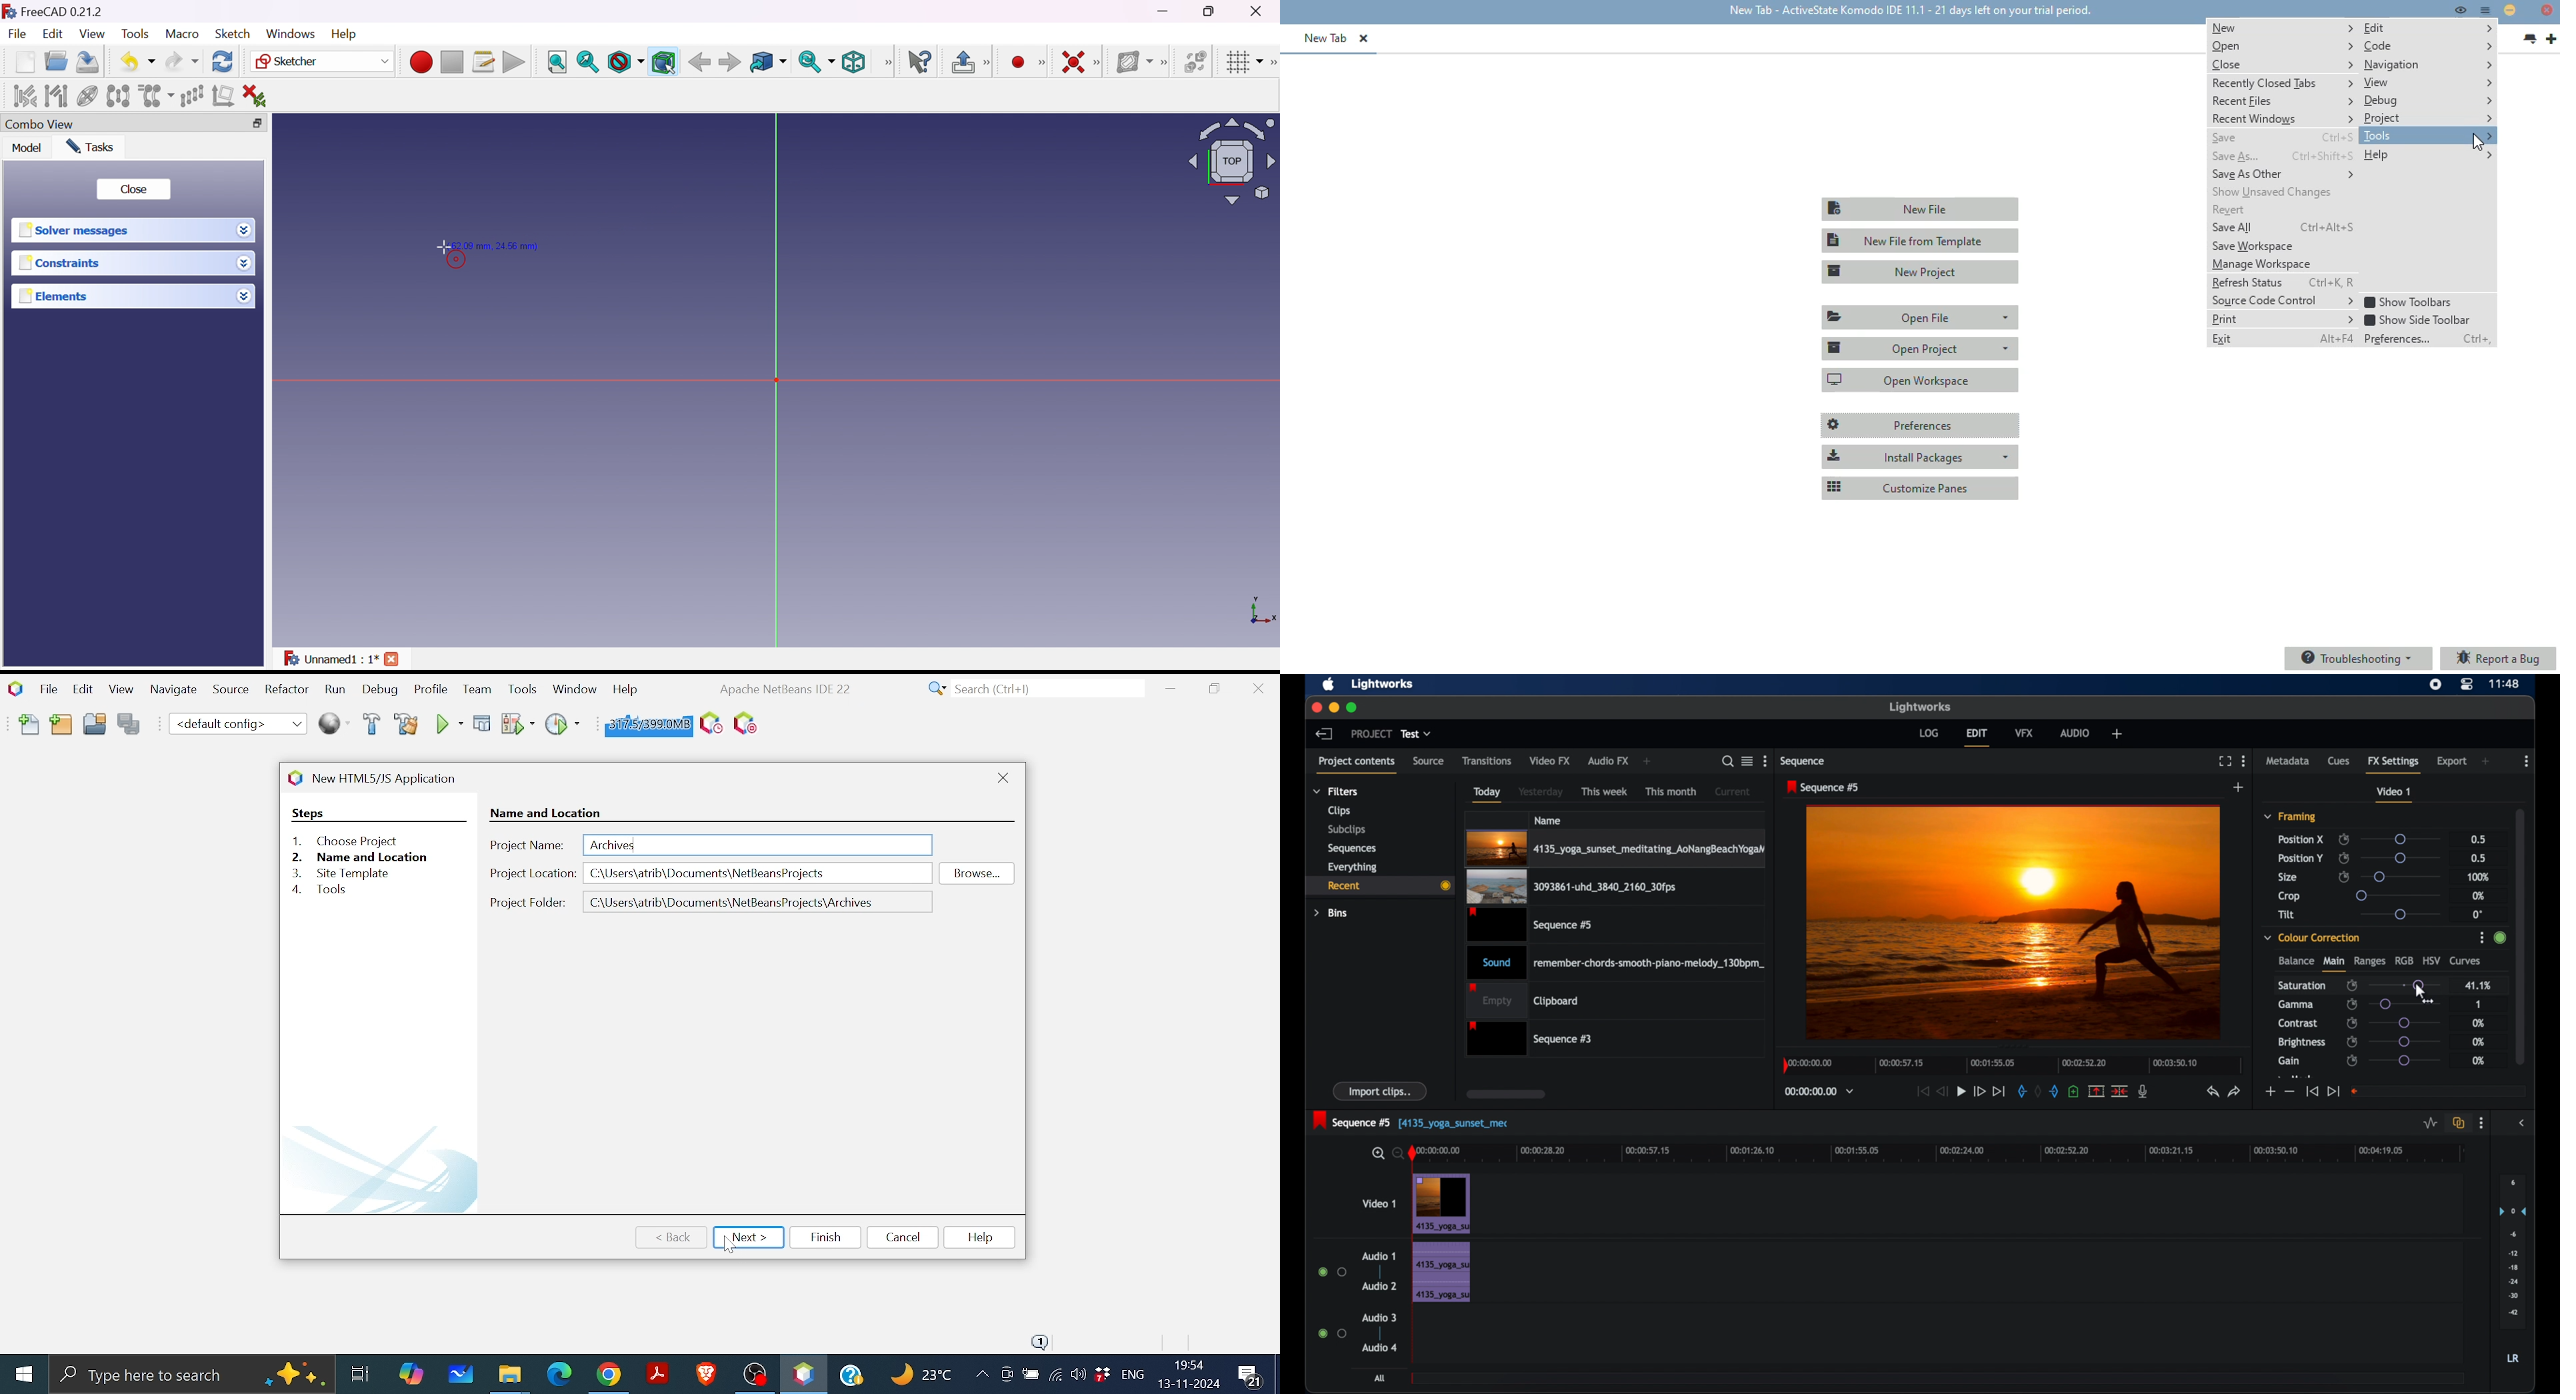 Image resolution: width=2576 pixels, height=1400 pixels. Describe the element at coordinates (1329, 685) in the screenshot. I see `apple icon` at that location.